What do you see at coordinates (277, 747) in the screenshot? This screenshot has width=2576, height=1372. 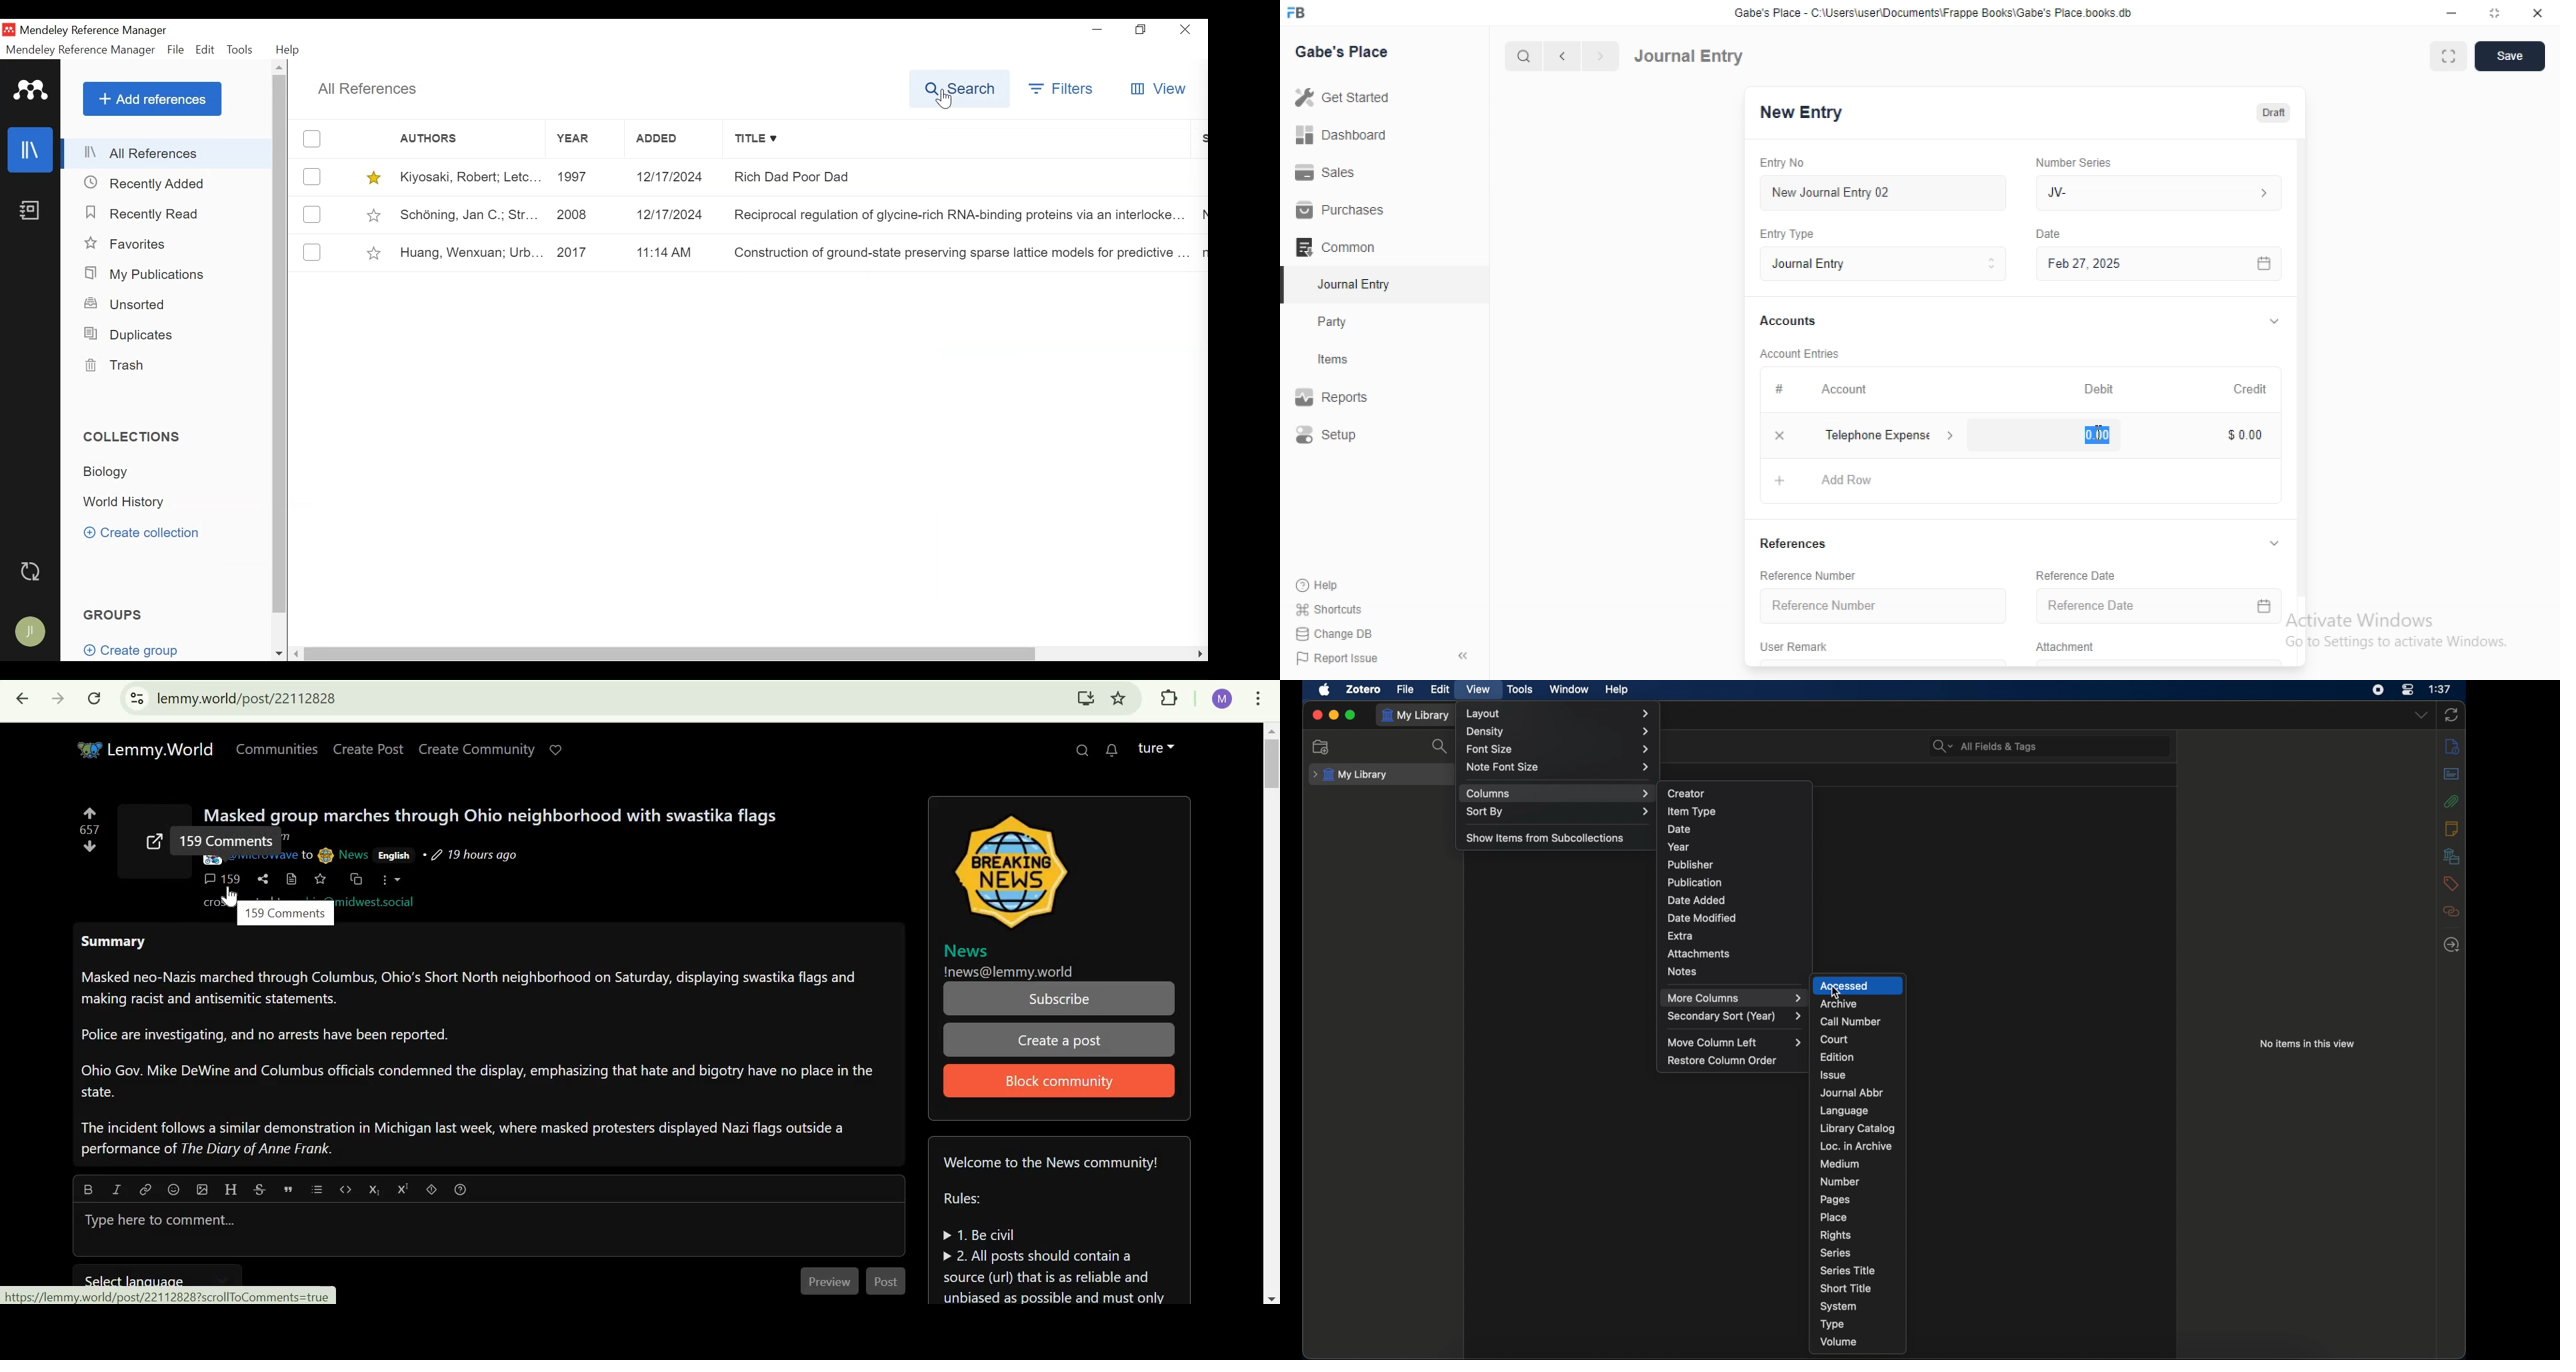 I see `Communities` at bounding box center [277, 747].